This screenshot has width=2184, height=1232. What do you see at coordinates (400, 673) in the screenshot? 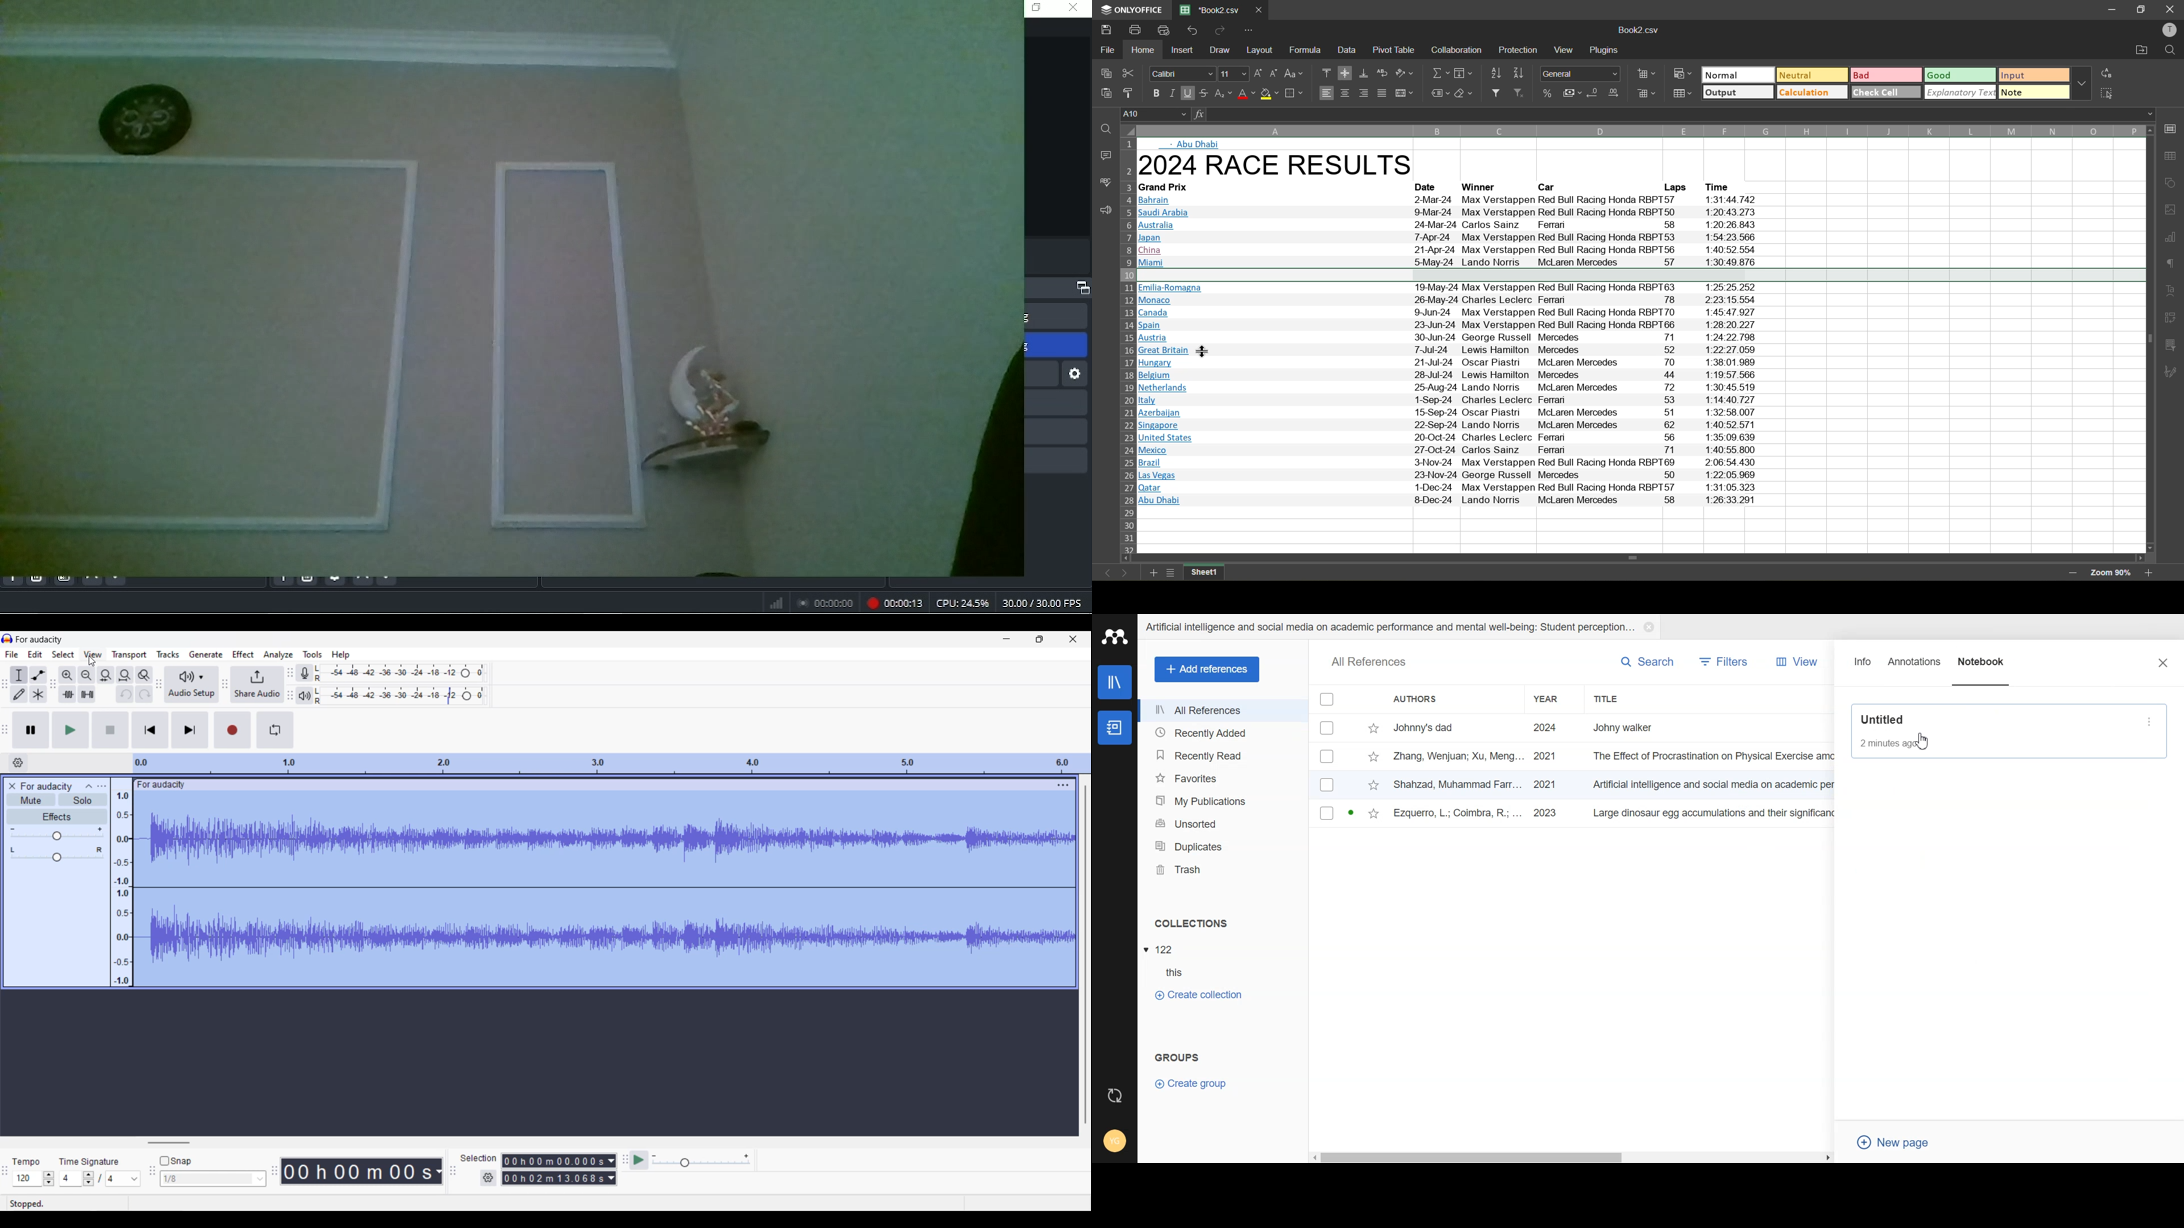
I see `Recording level` at bounding box center [400, 673].